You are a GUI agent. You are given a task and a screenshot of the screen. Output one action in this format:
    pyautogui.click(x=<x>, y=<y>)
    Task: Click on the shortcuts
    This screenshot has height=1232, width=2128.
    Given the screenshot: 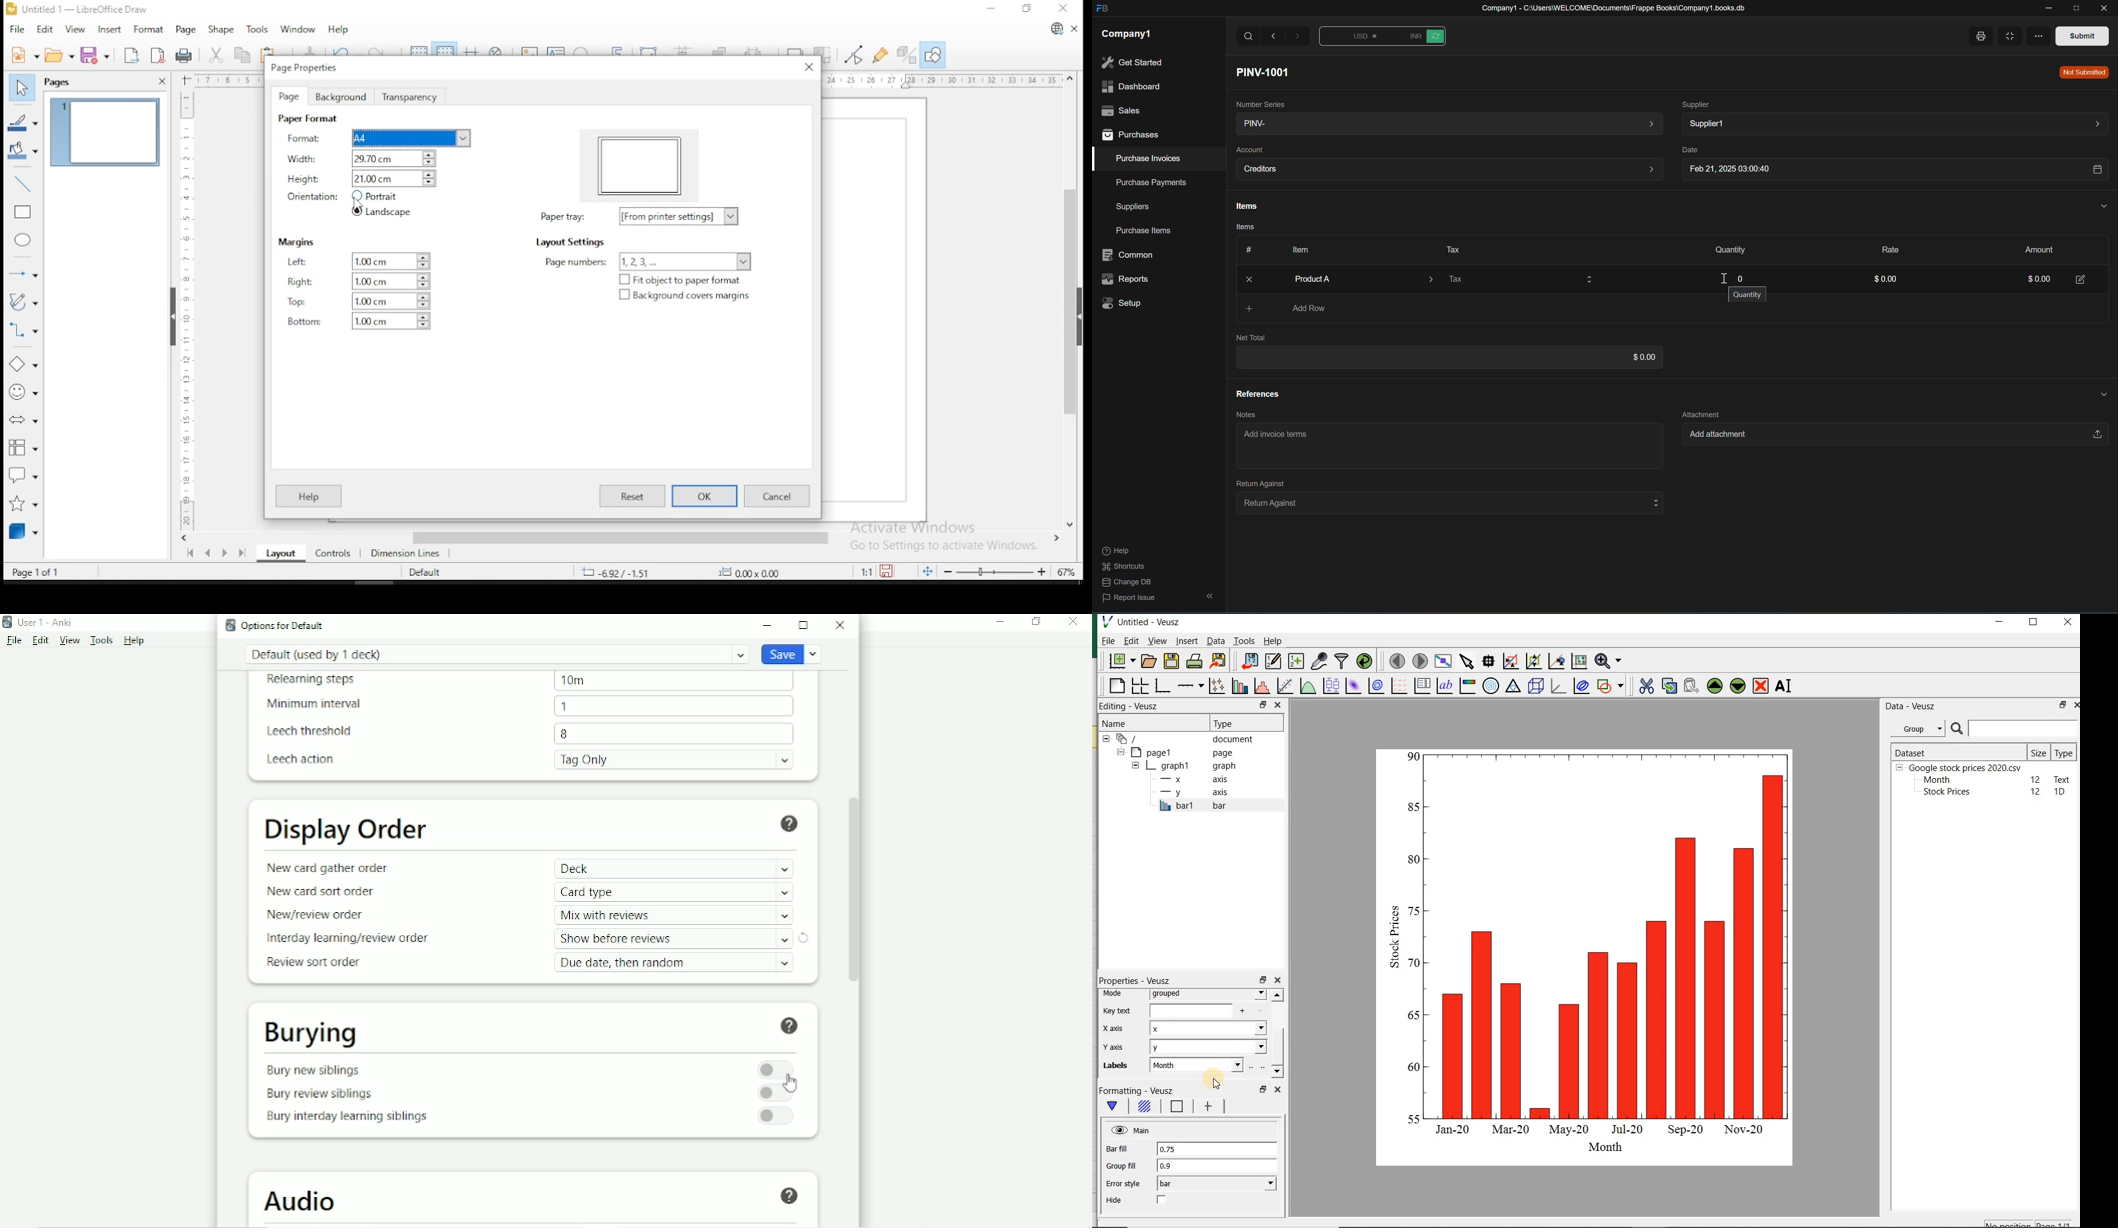 What is the action you would take?
    pyautogui.click(x=1124, y=567)
    